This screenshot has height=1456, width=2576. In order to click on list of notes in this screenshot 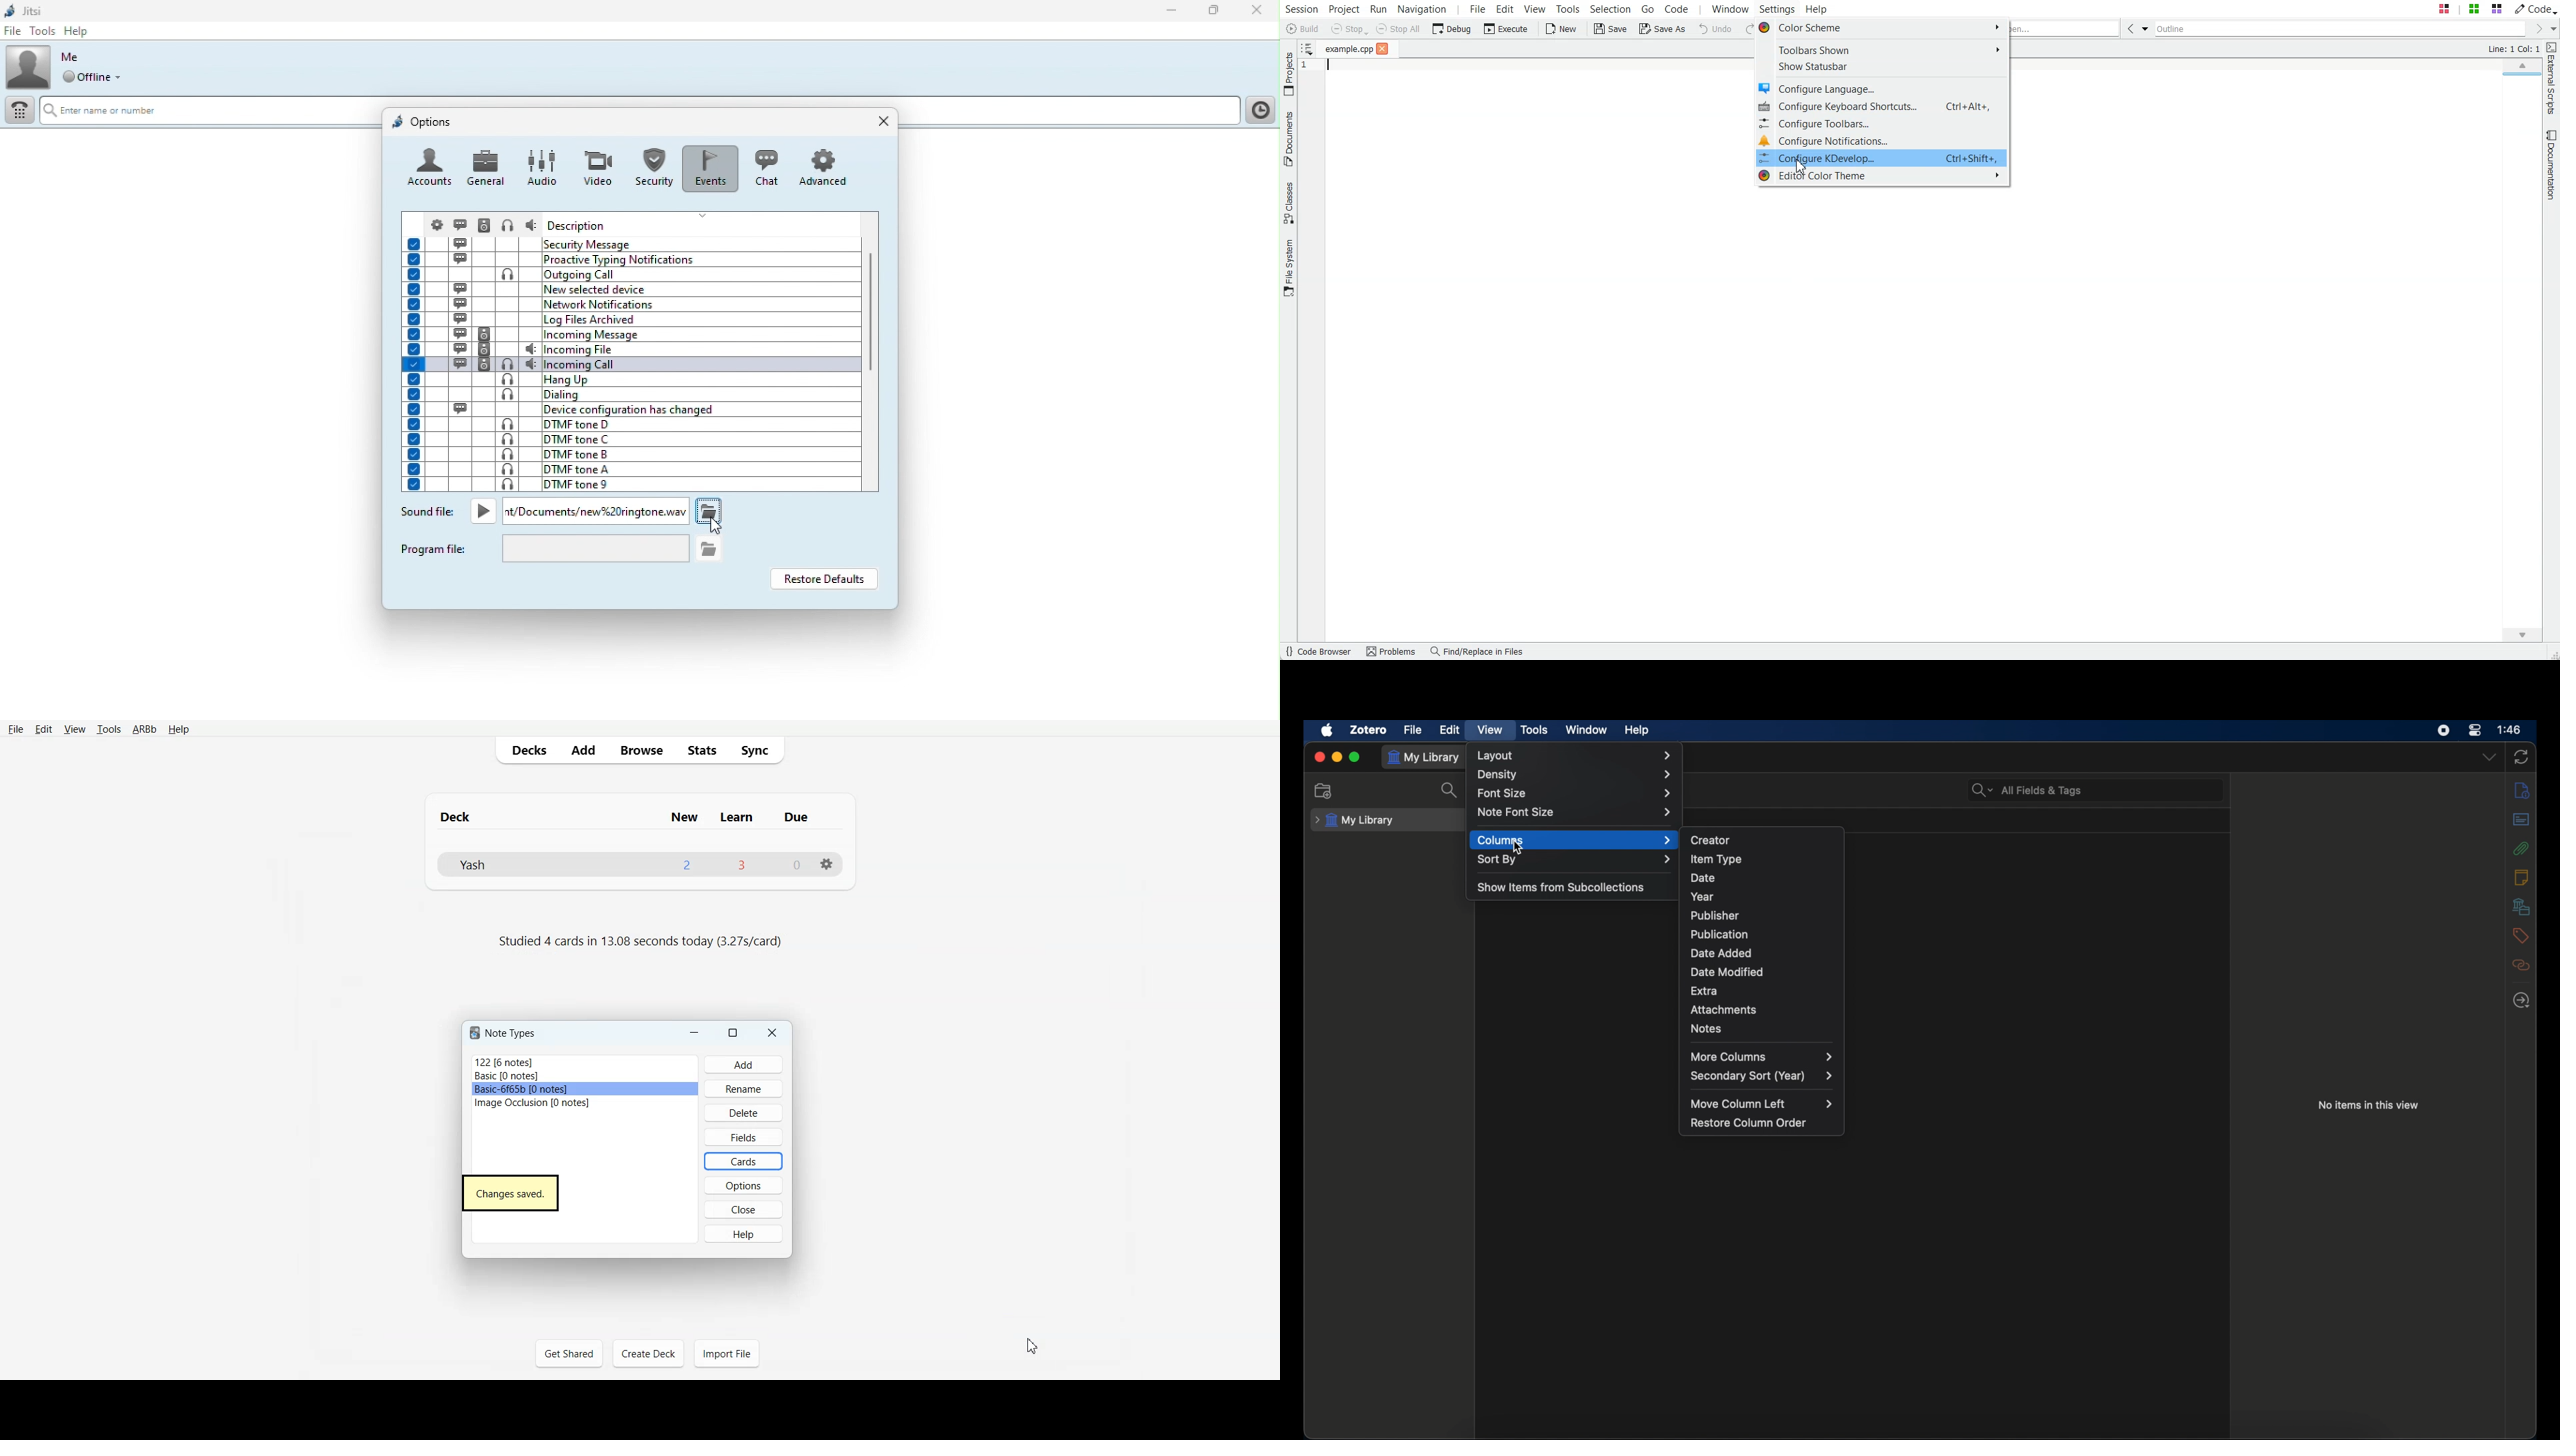, I will do `click(542, 1083)`.